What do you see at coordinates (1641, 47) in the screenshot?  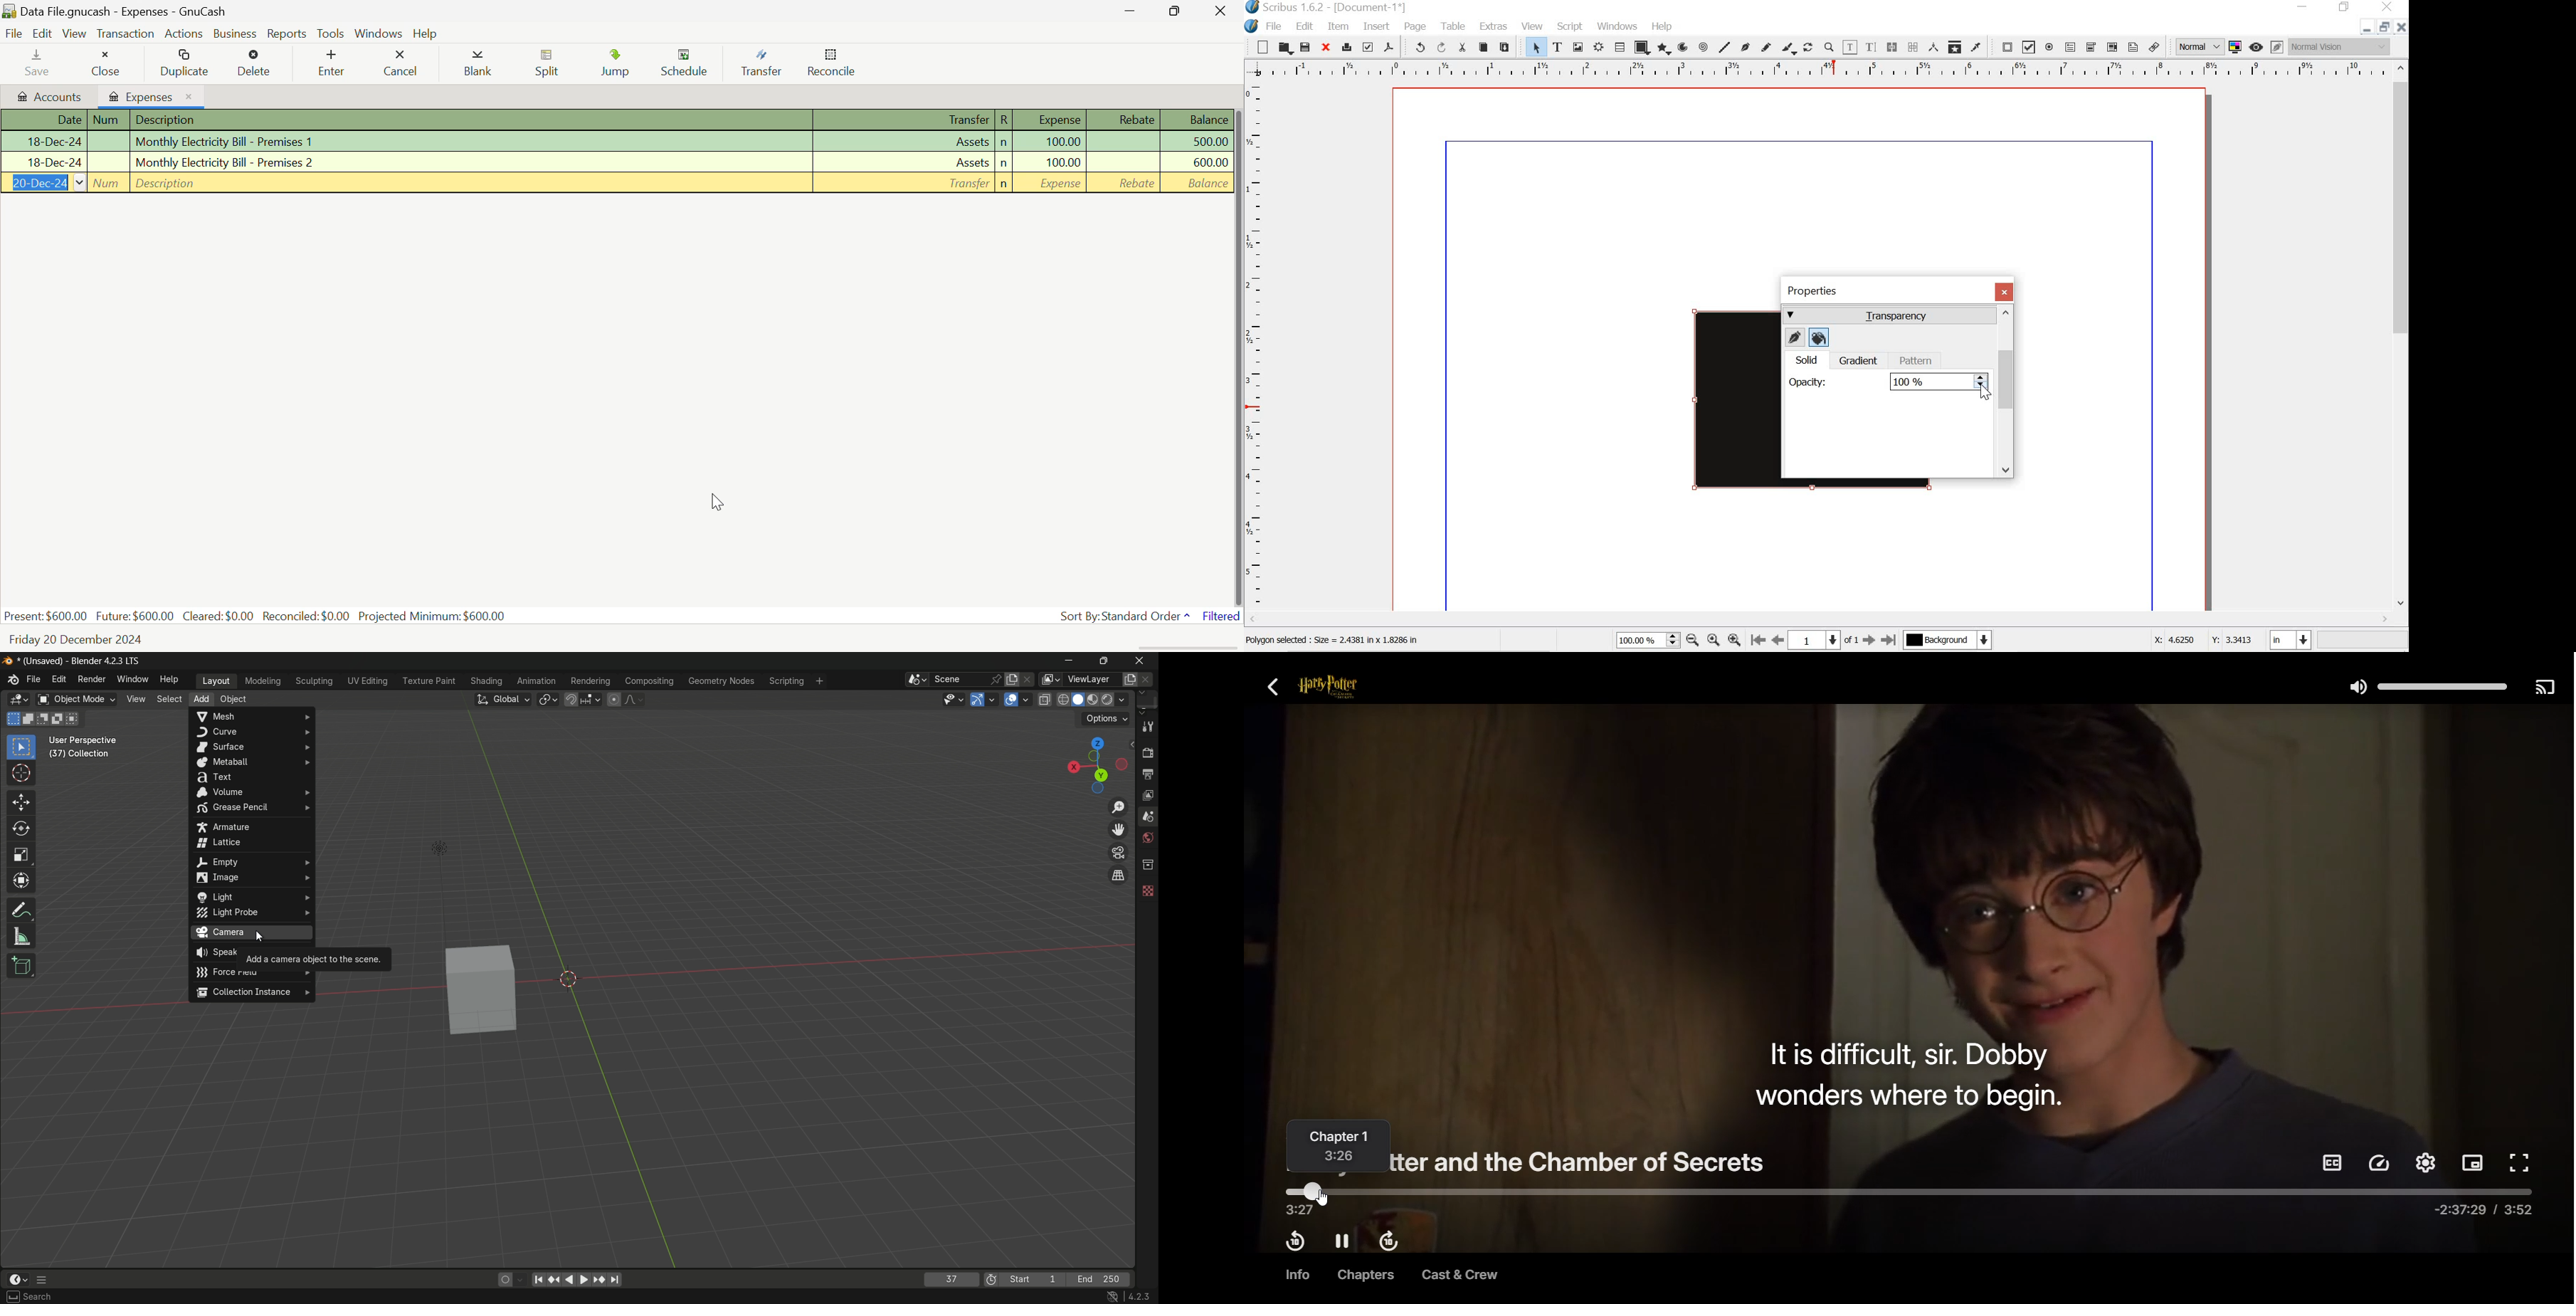 I see `shape` at bounding box center [1641, 47].